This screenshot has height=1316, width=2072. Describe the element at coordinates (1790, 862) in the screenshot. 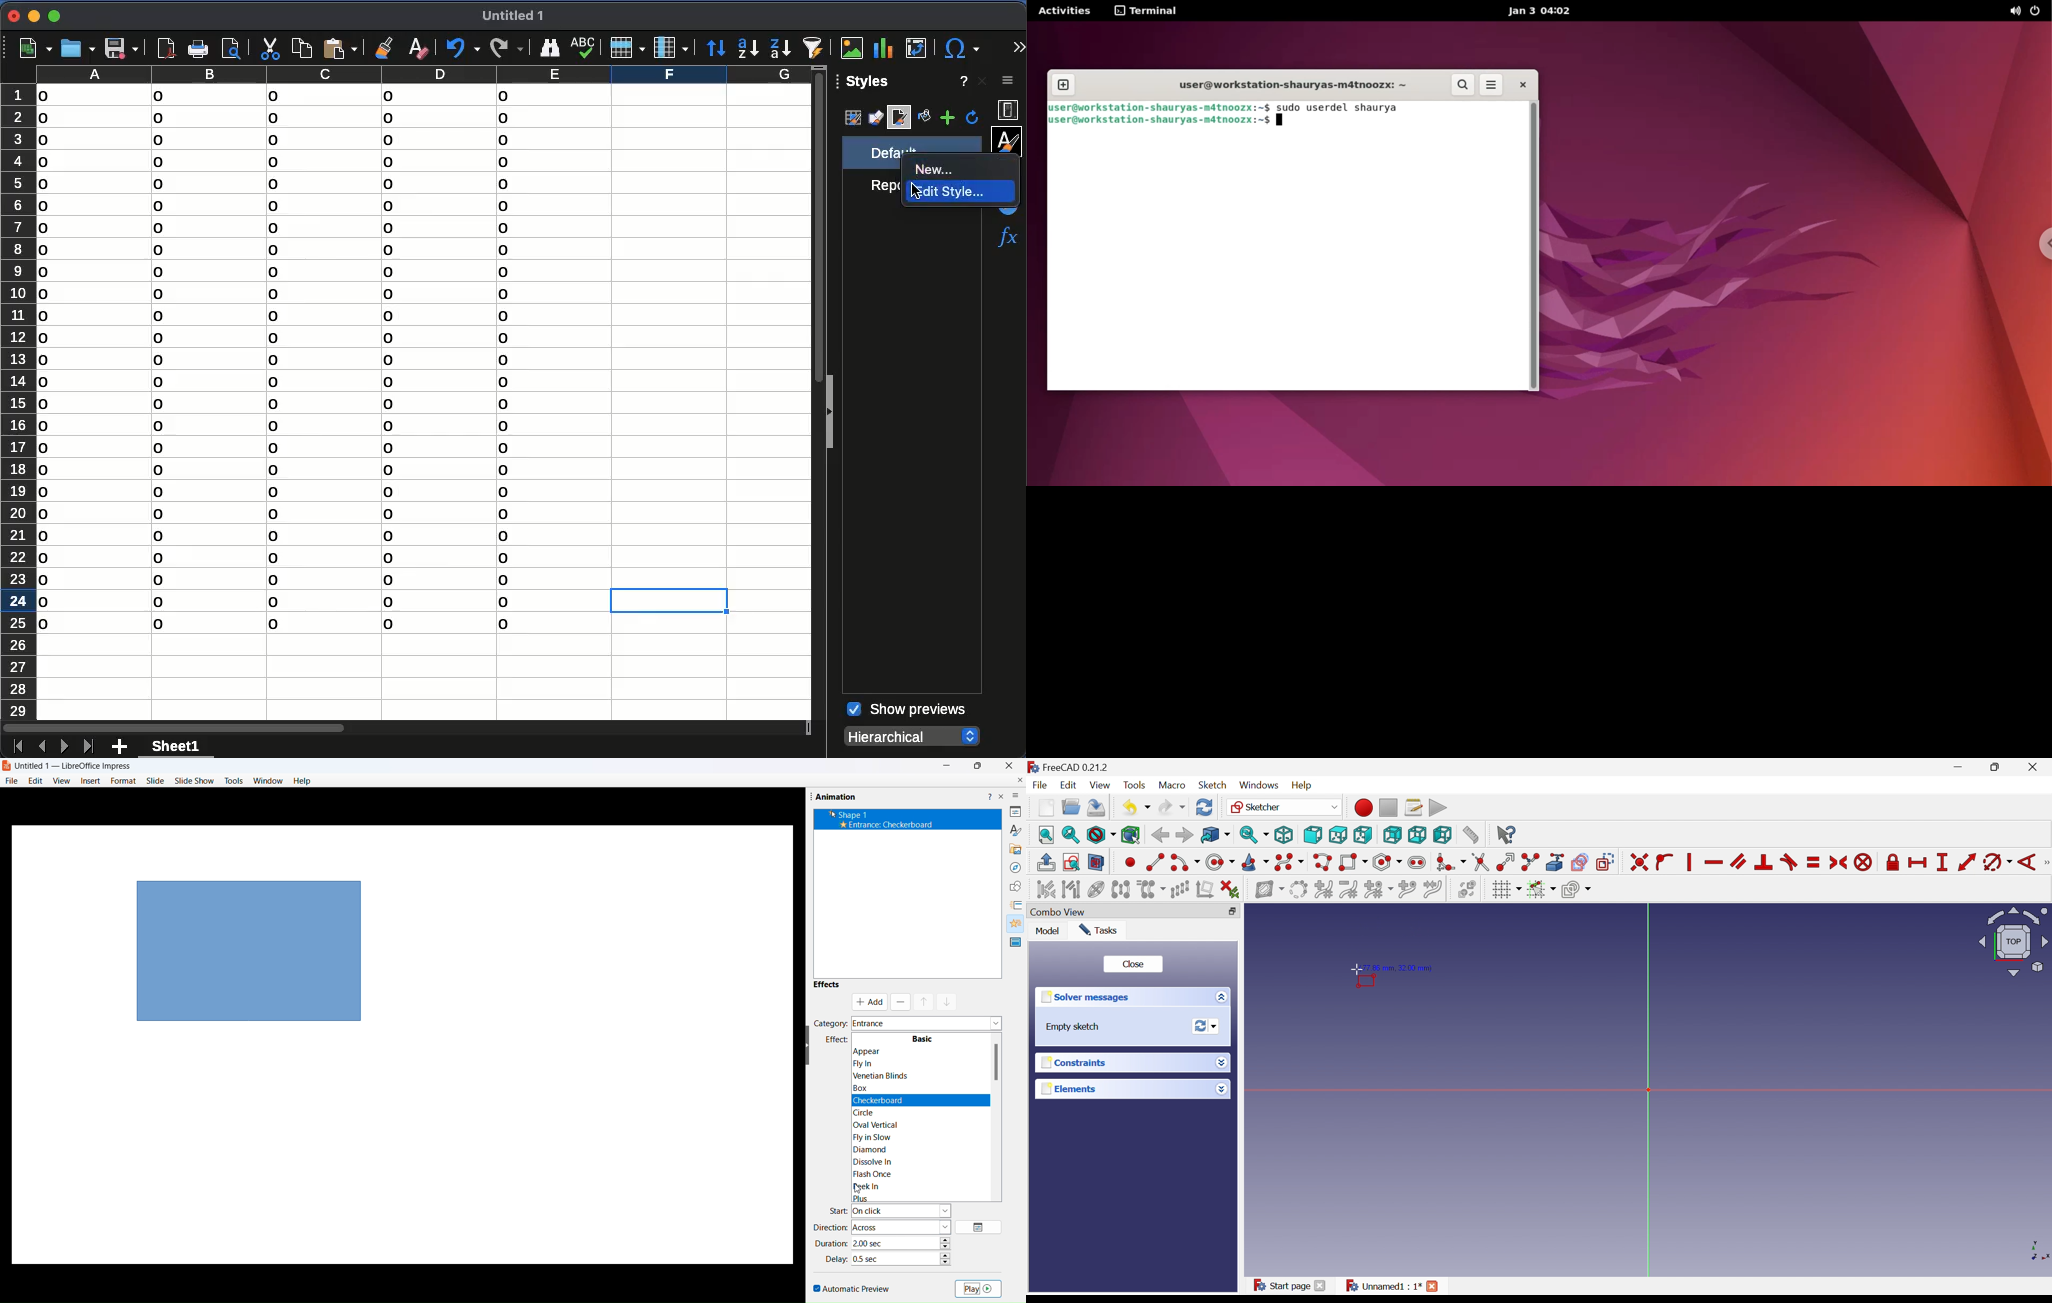

I see `Constrain tangent` at that location.